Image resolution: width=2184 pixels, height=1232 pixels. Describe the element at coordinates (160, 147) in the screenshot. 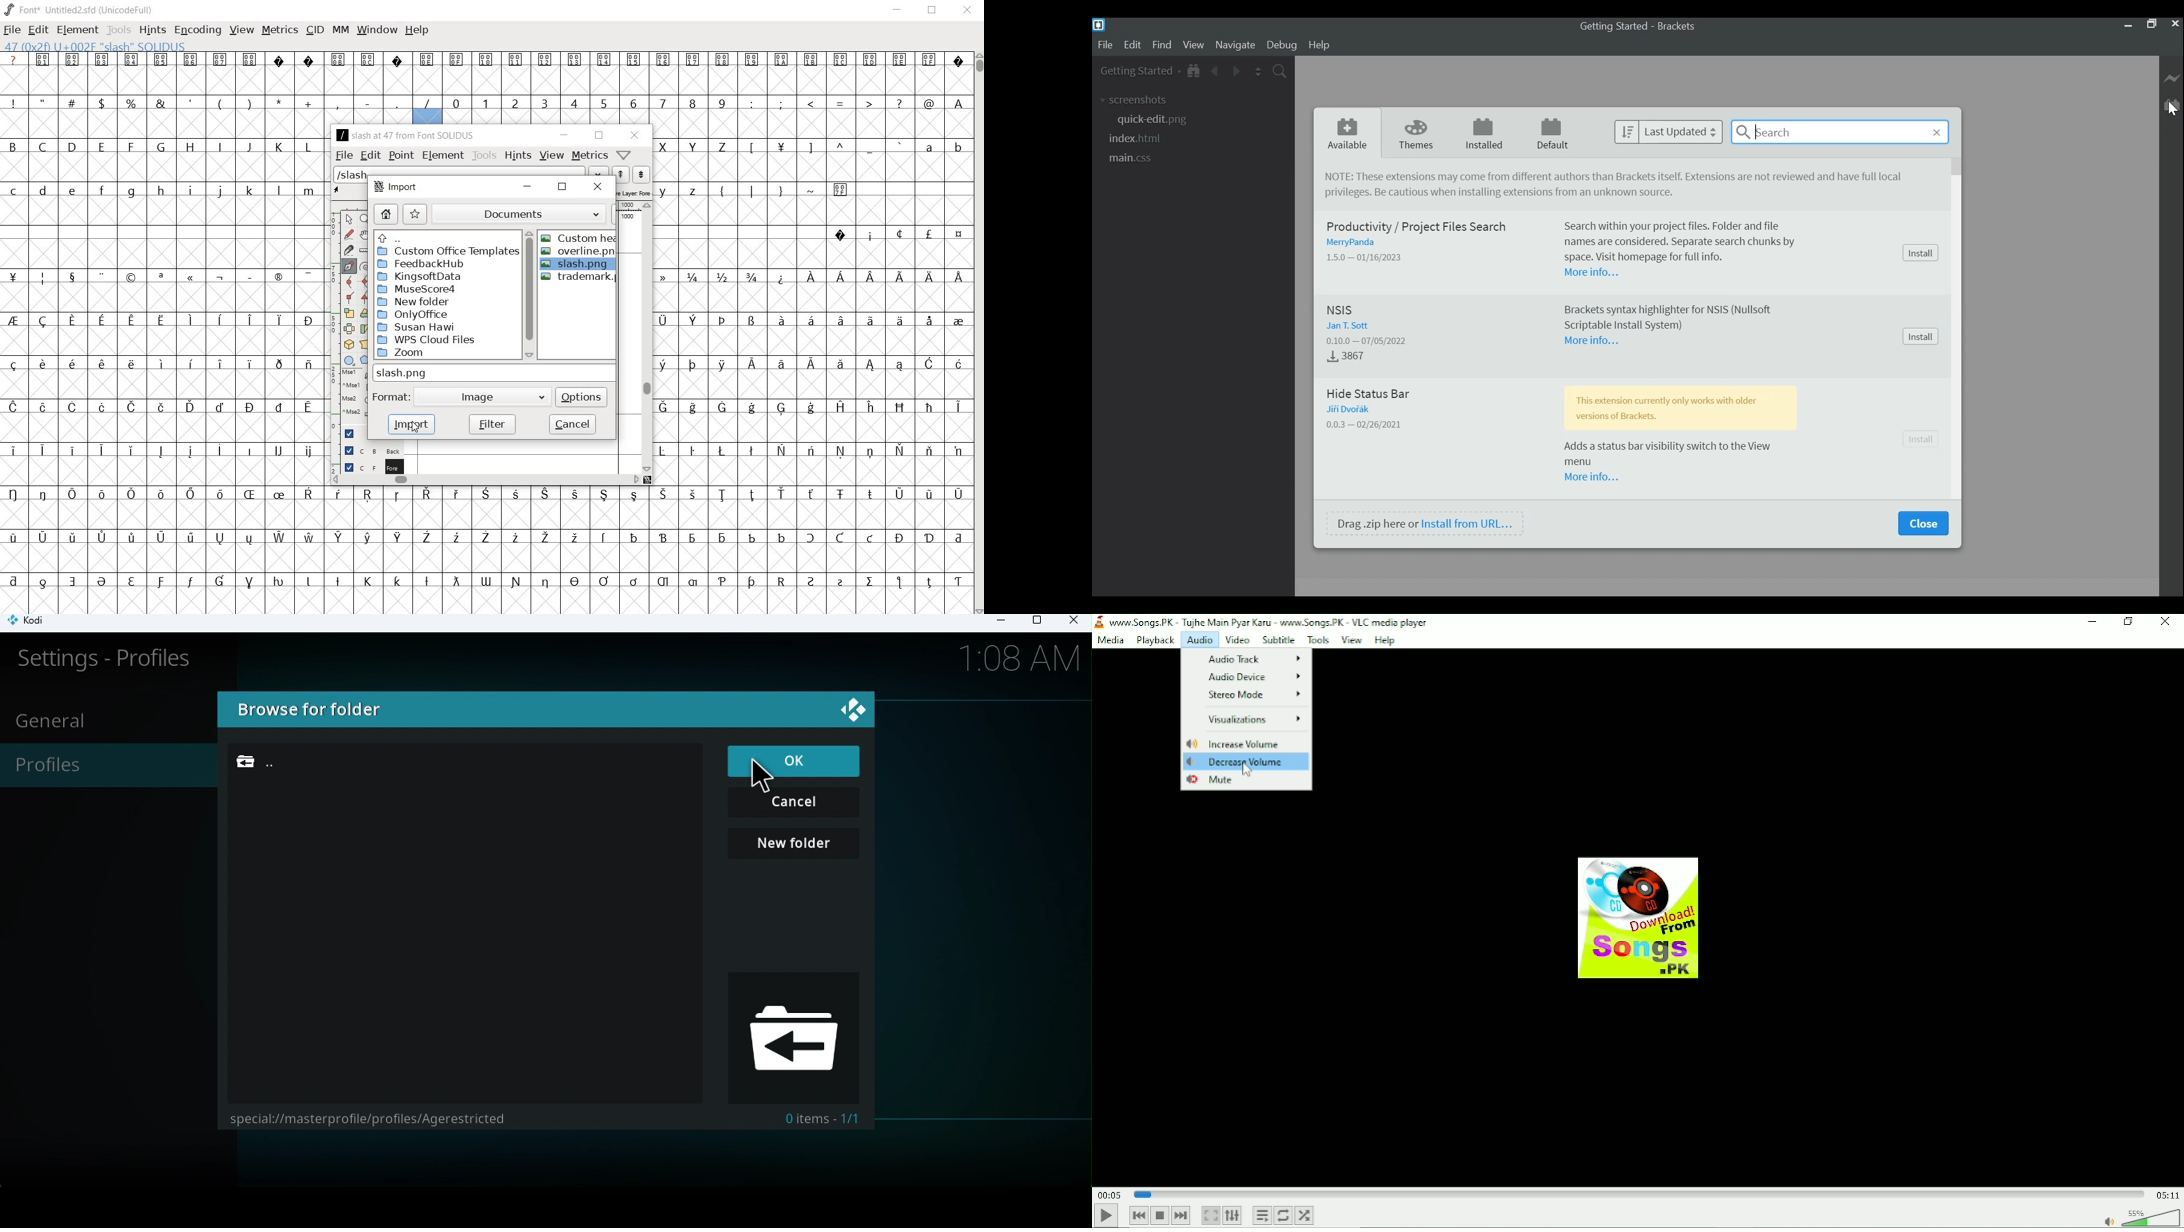

I see `Capital letter B - L` at that location.